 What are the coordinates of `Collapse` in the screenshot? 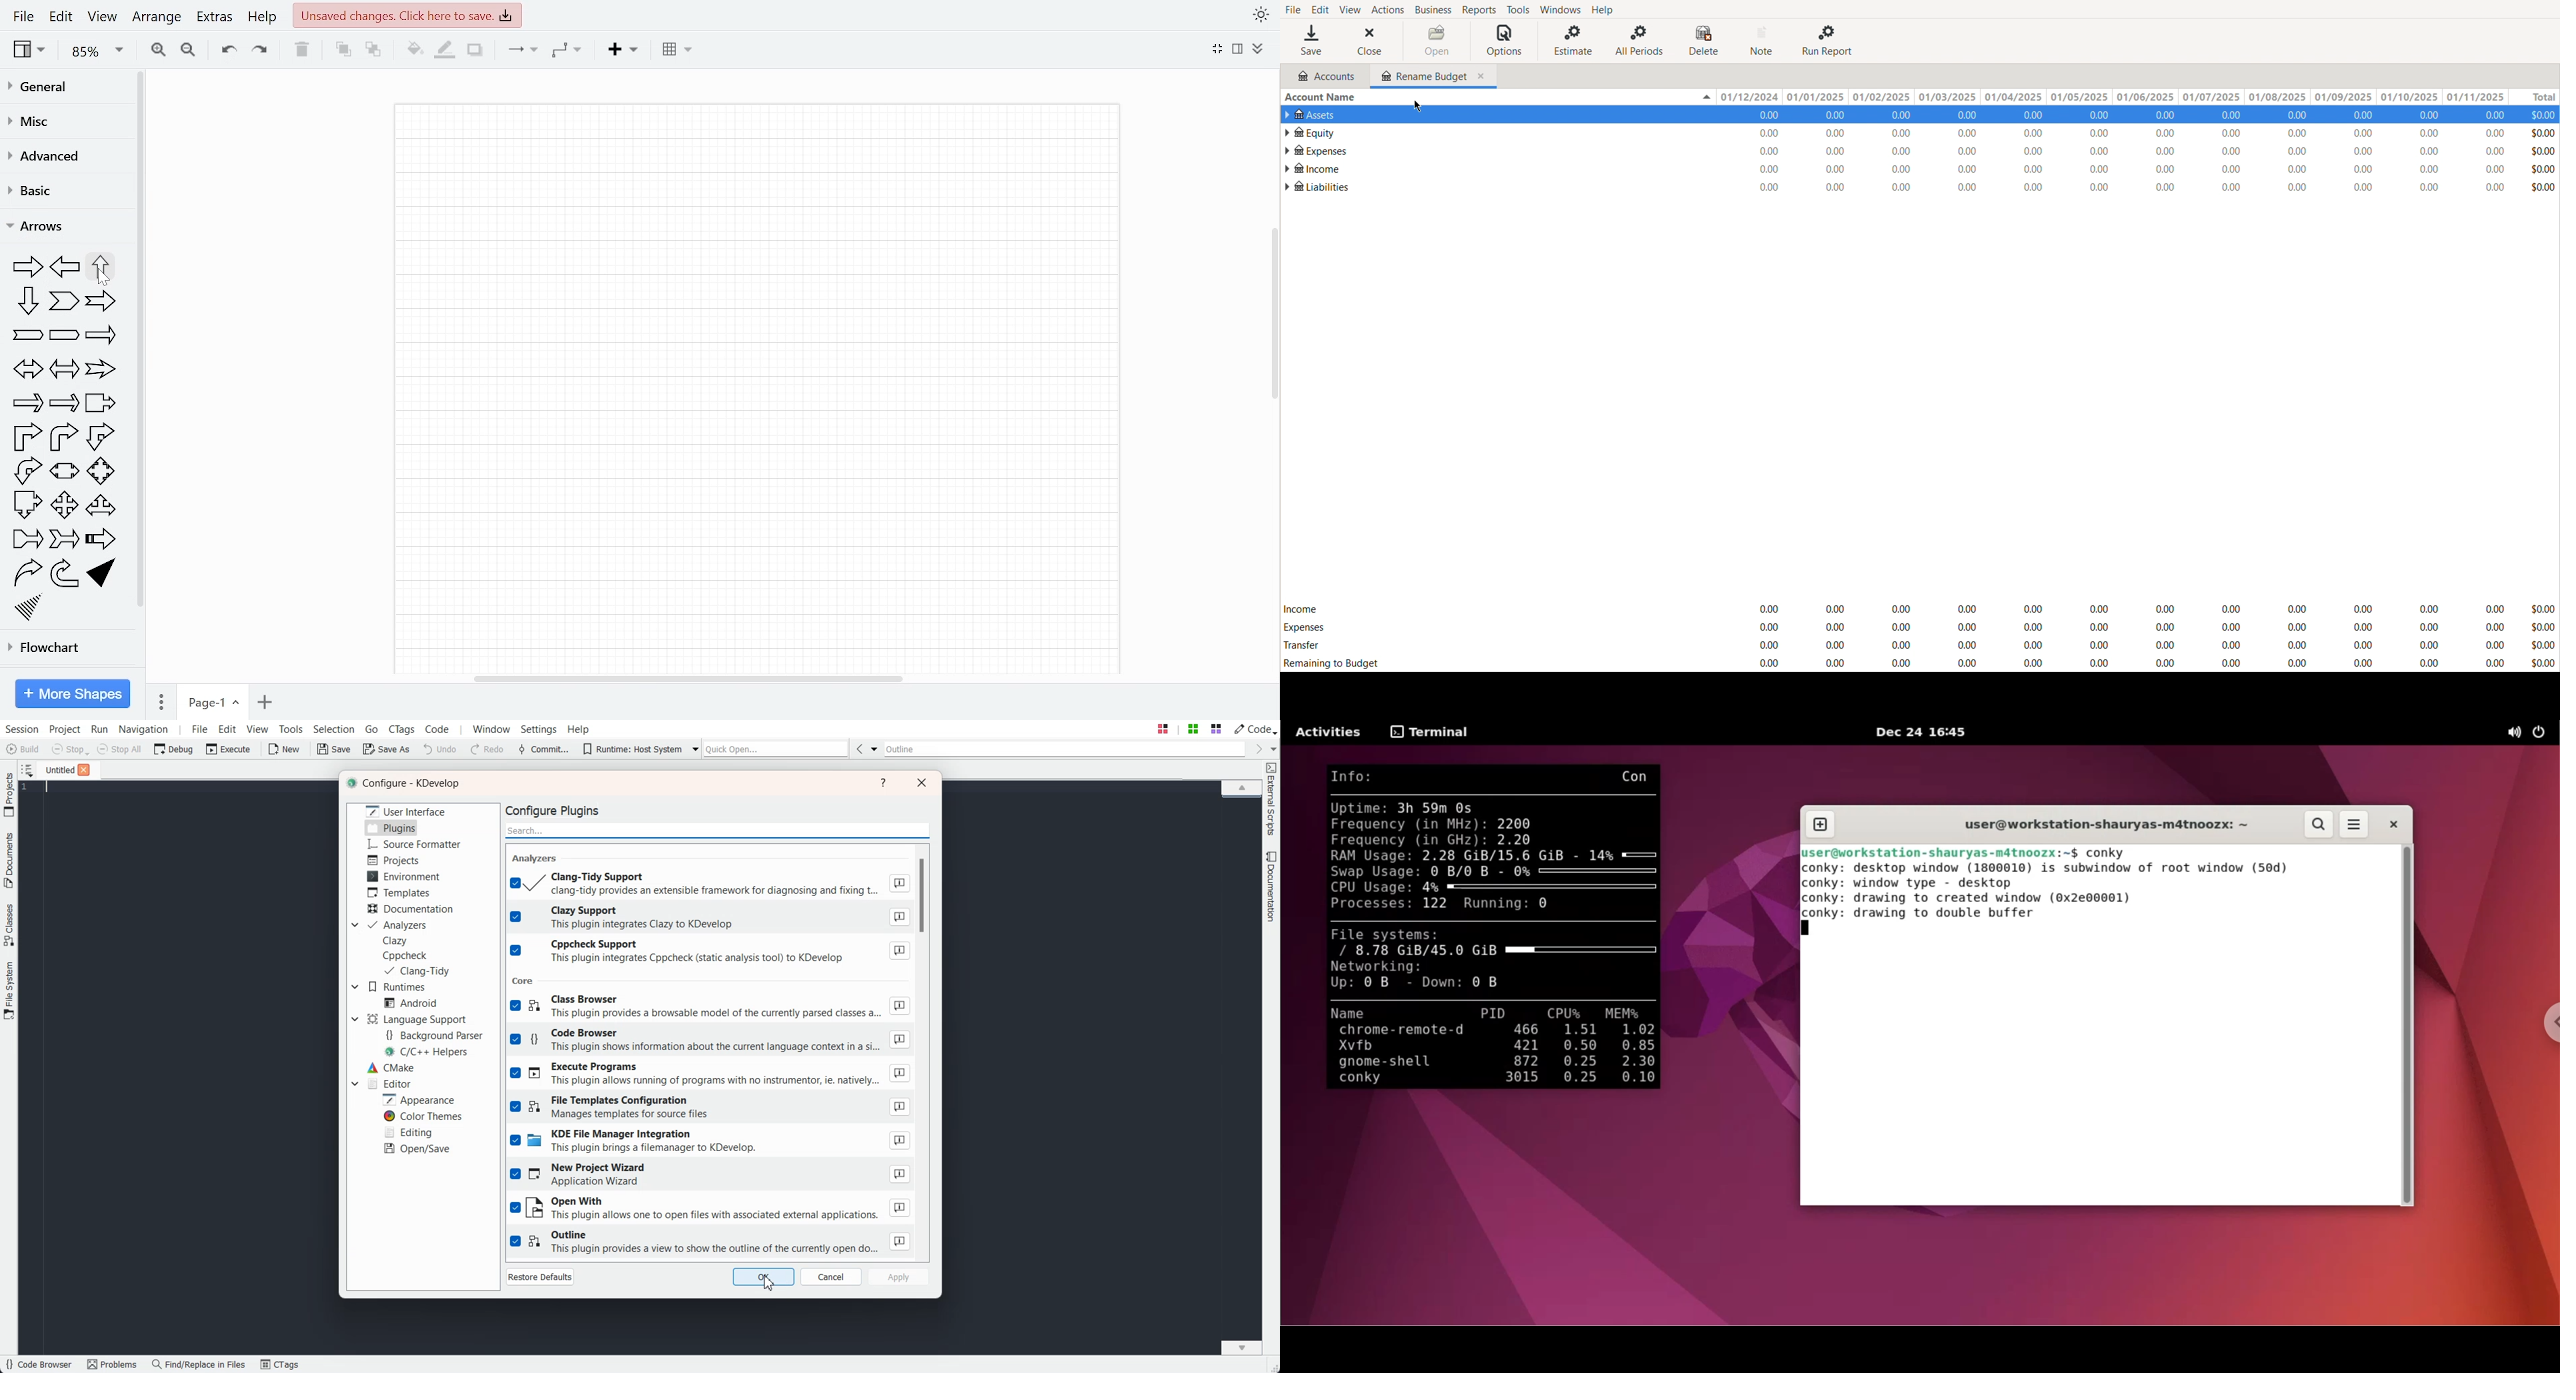 It's located at (1258, 49).